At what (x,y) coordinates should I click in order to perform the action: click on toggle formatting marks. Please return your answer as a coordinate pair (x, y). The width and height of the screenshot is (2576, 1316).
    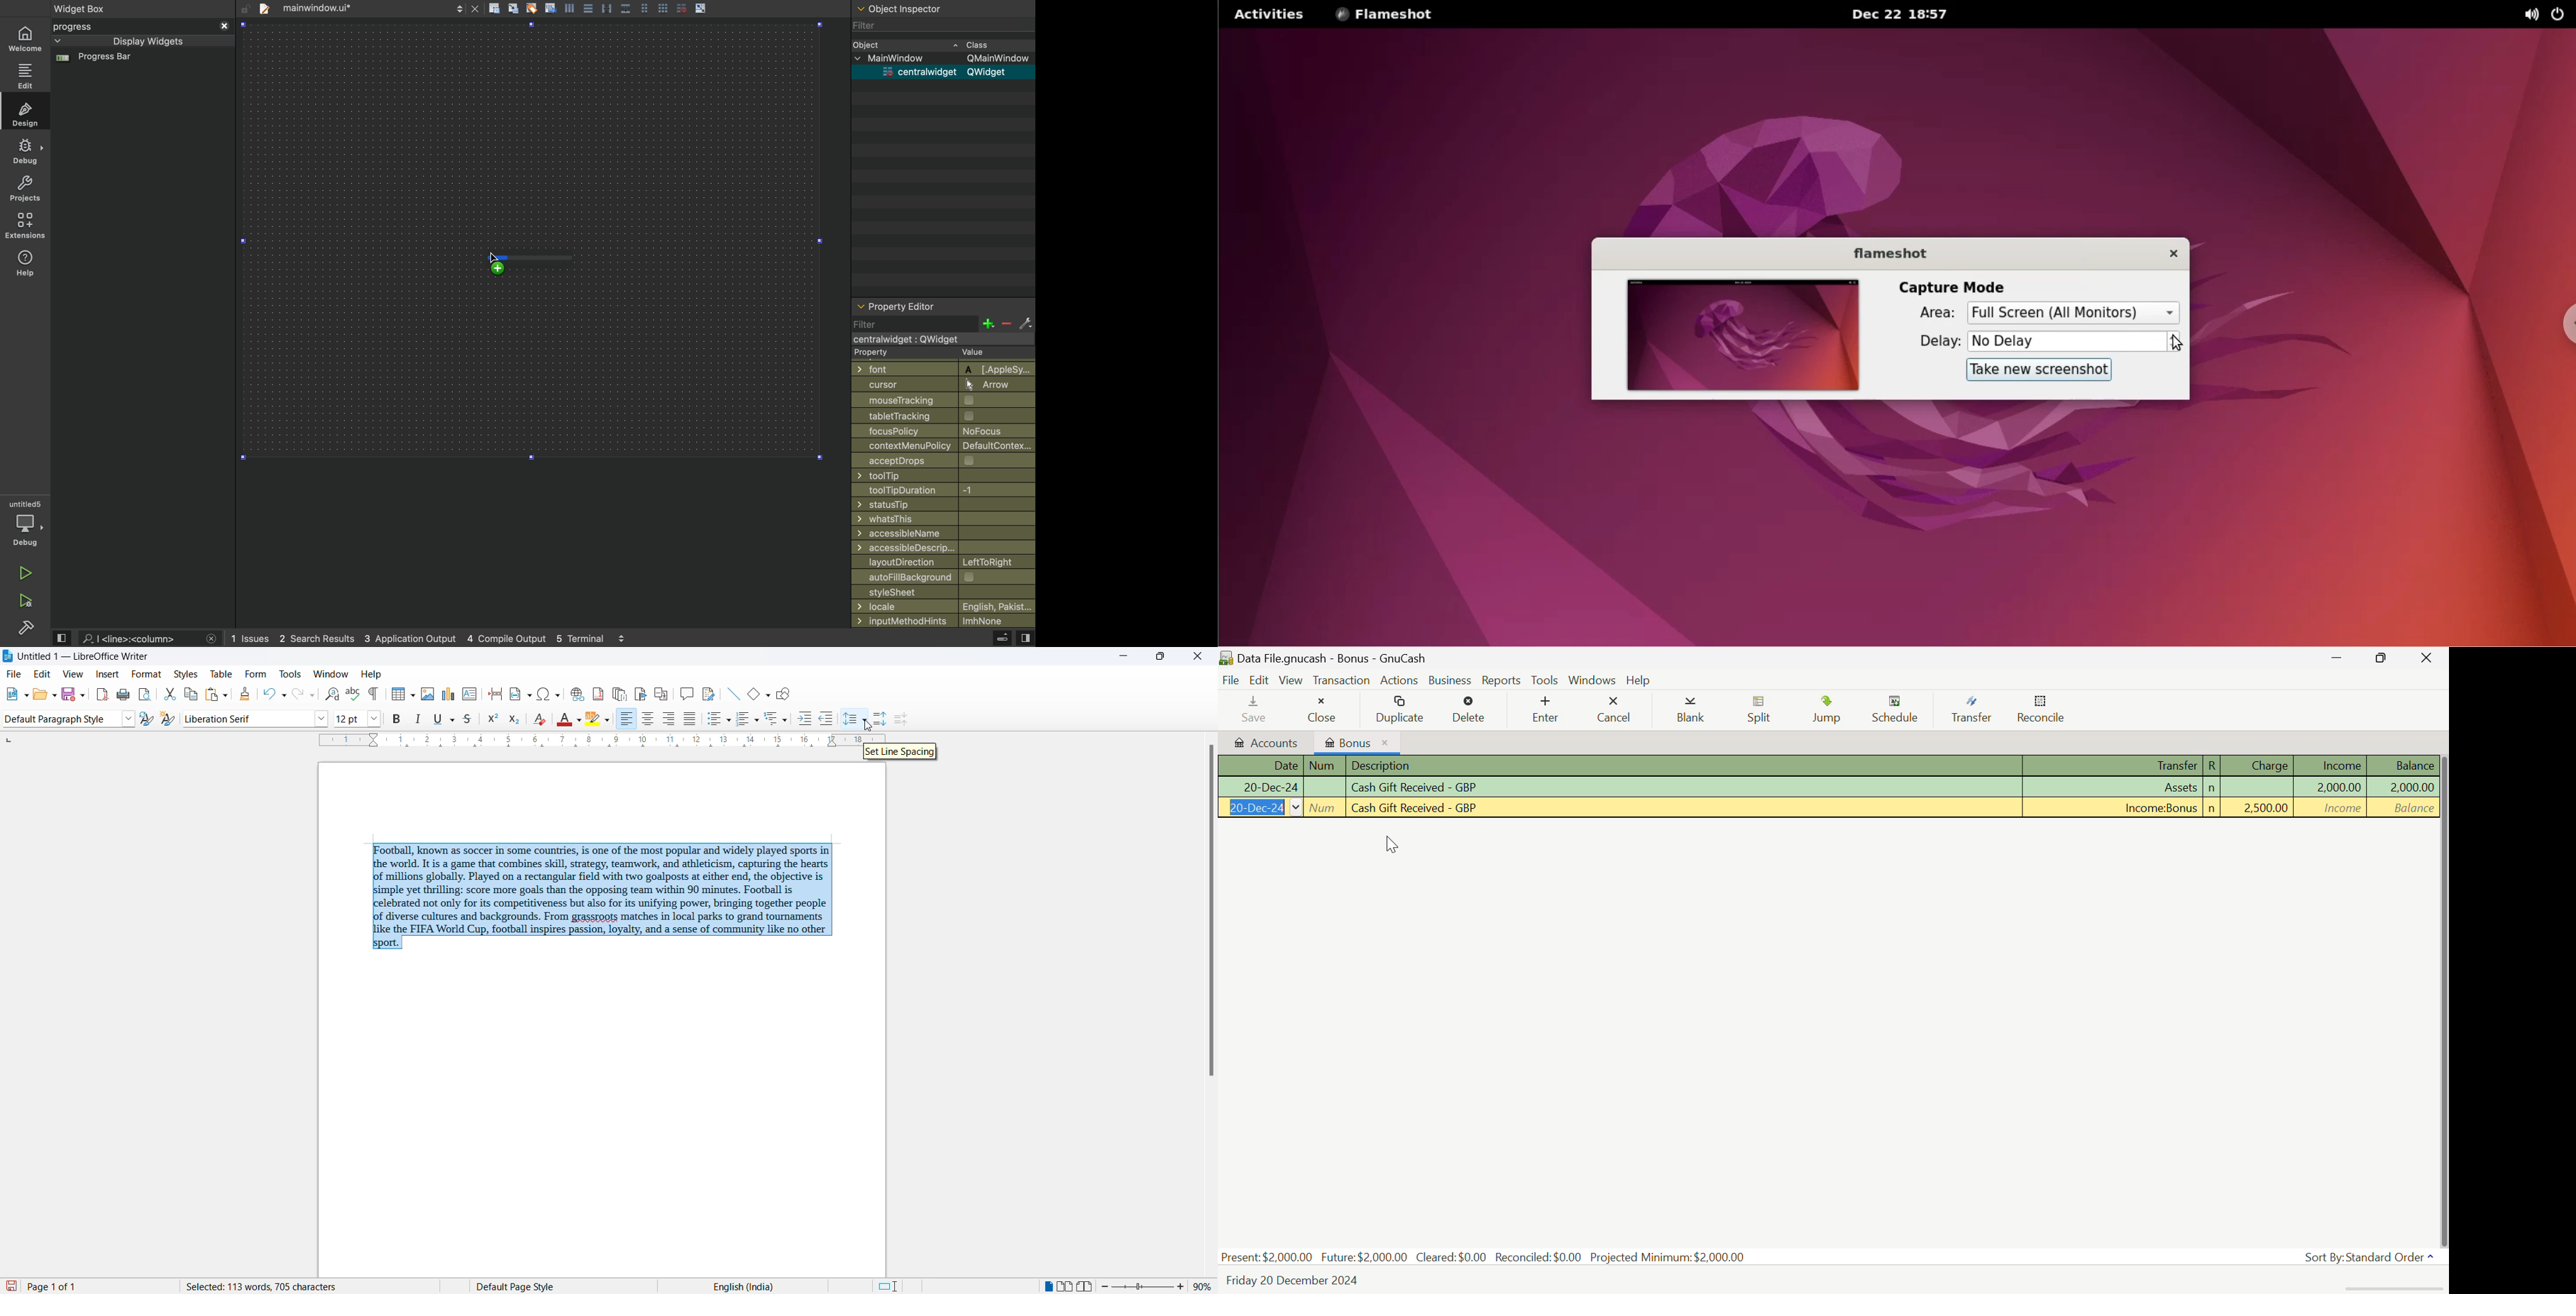
    Looking at the image, I should click on (375, 695).